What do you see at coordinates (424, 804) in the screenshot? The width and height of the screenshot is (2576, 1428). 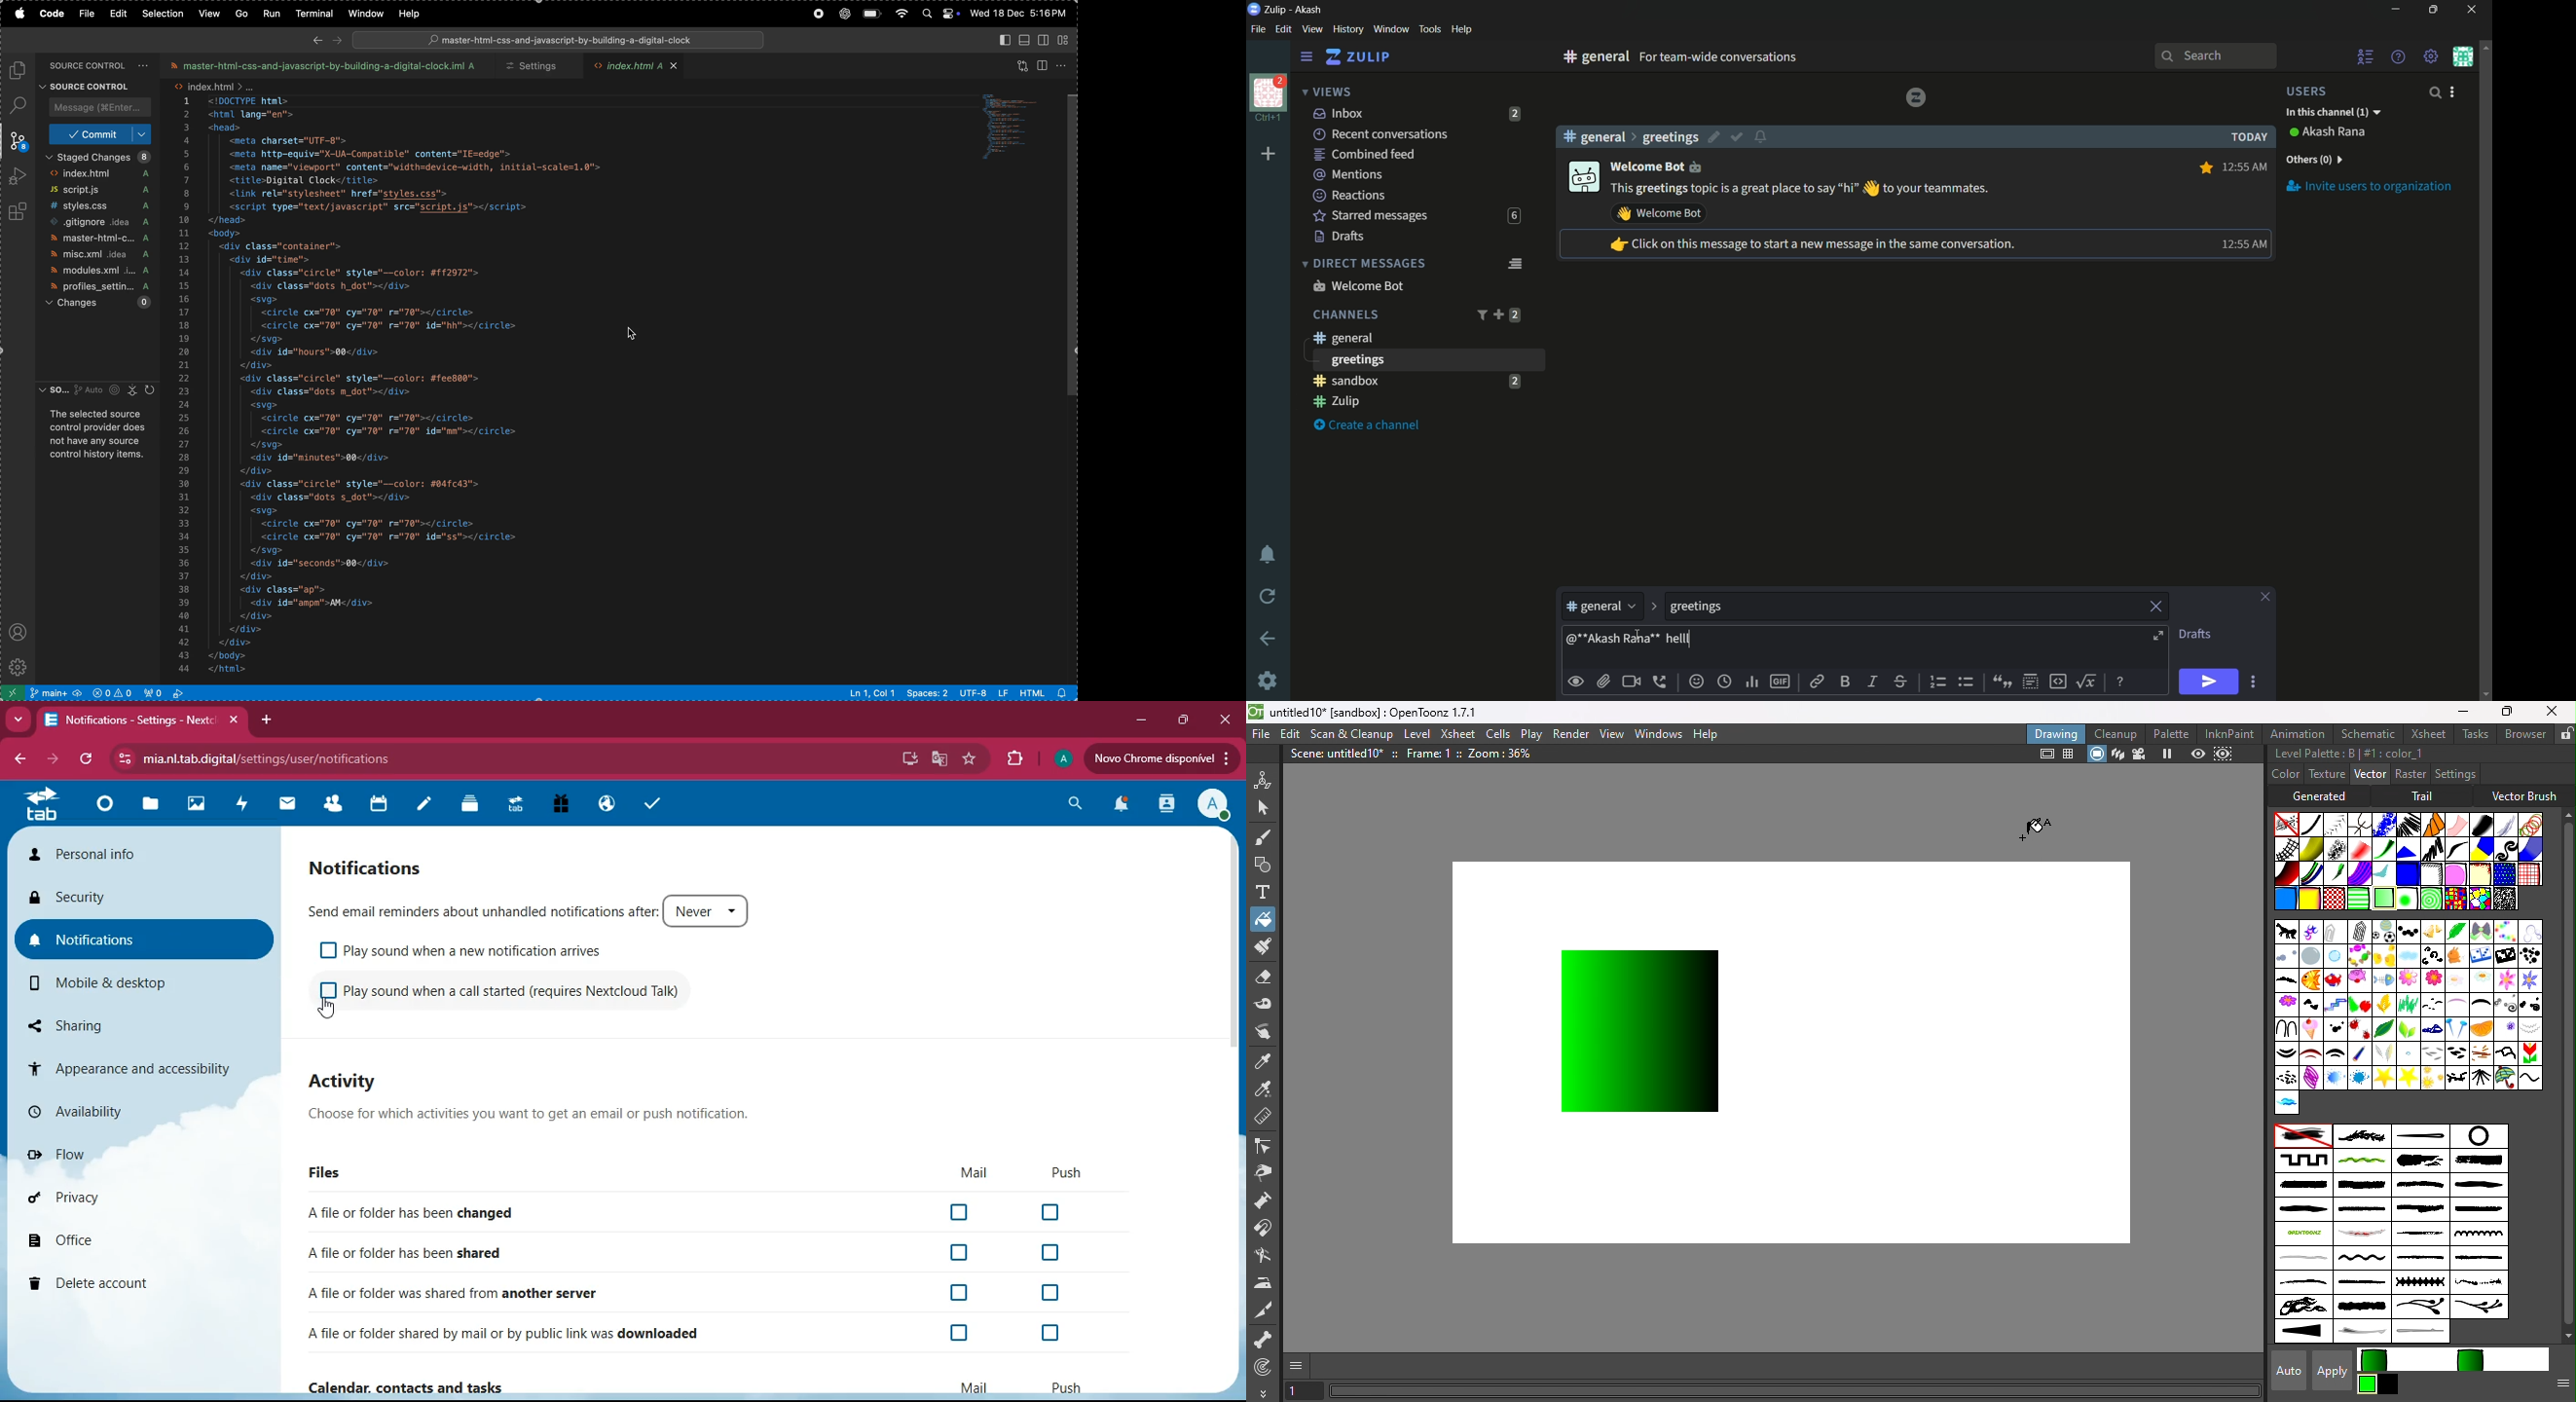 I see `notes` at bounding box center [424, 804].